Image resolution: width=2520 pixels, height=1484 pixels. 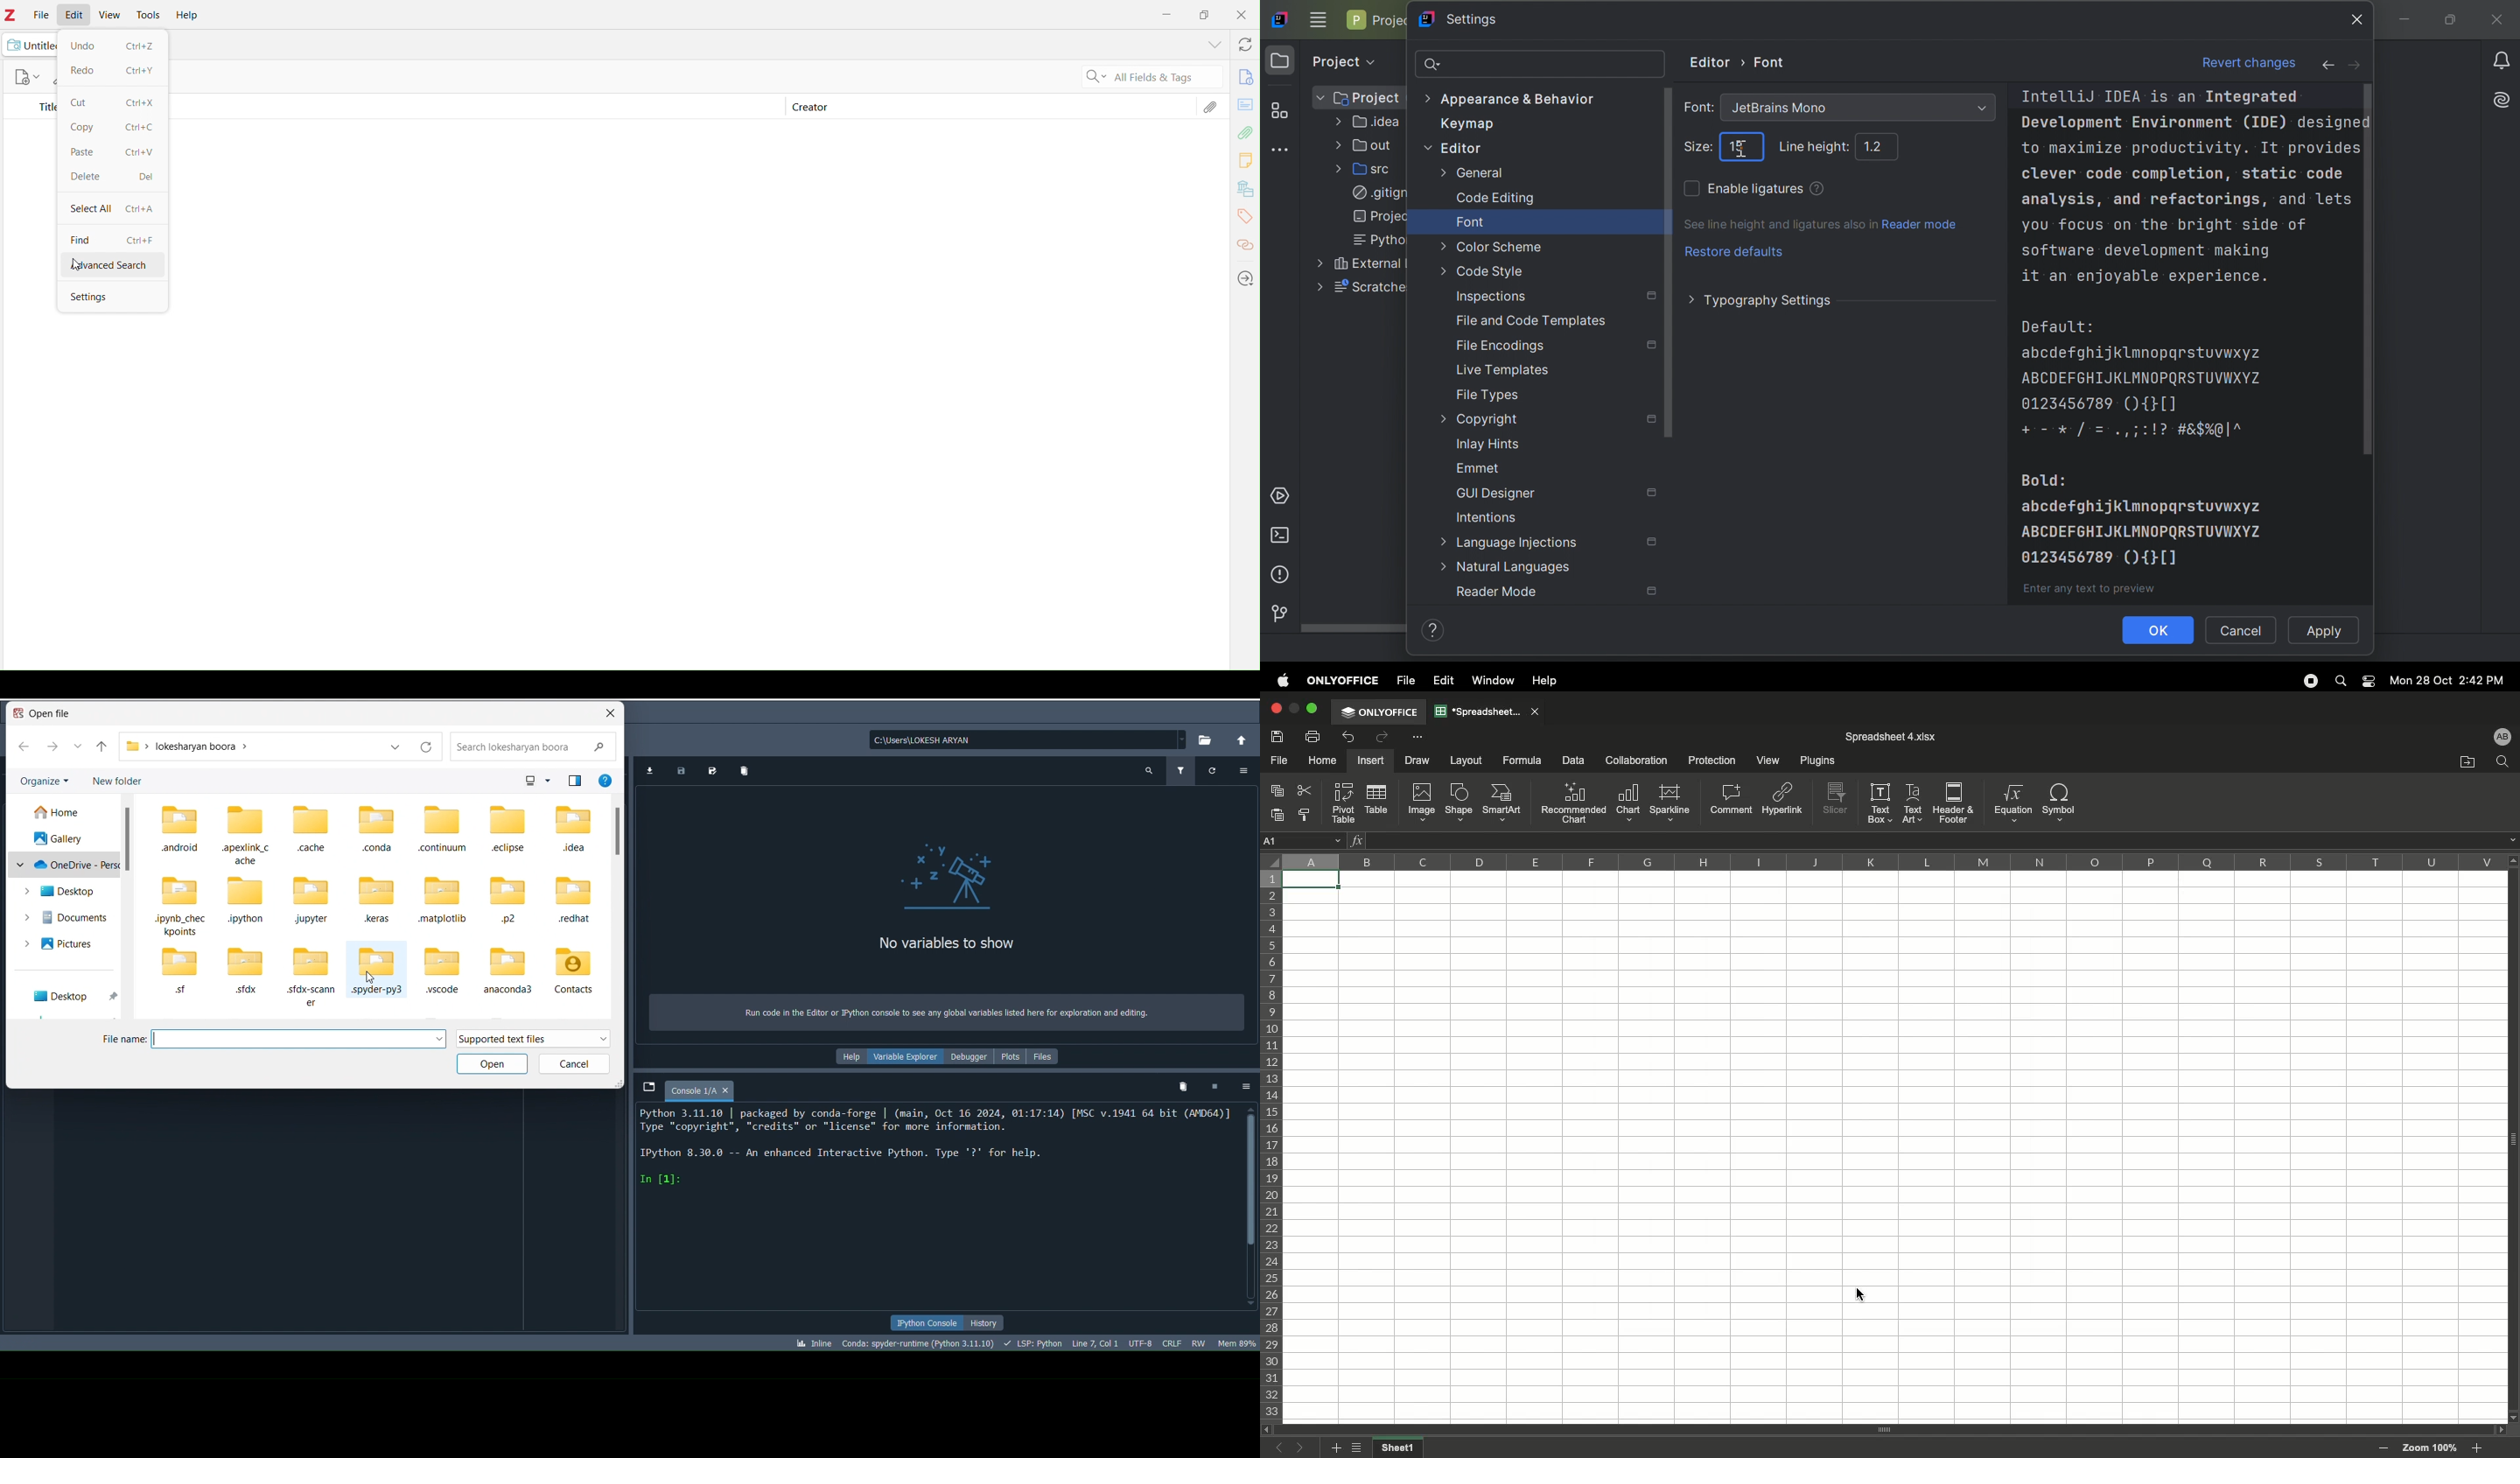 What do you see at coordinates (113, 154) in the screenshot?
I see `Paste` at bounding box center [113, 154].